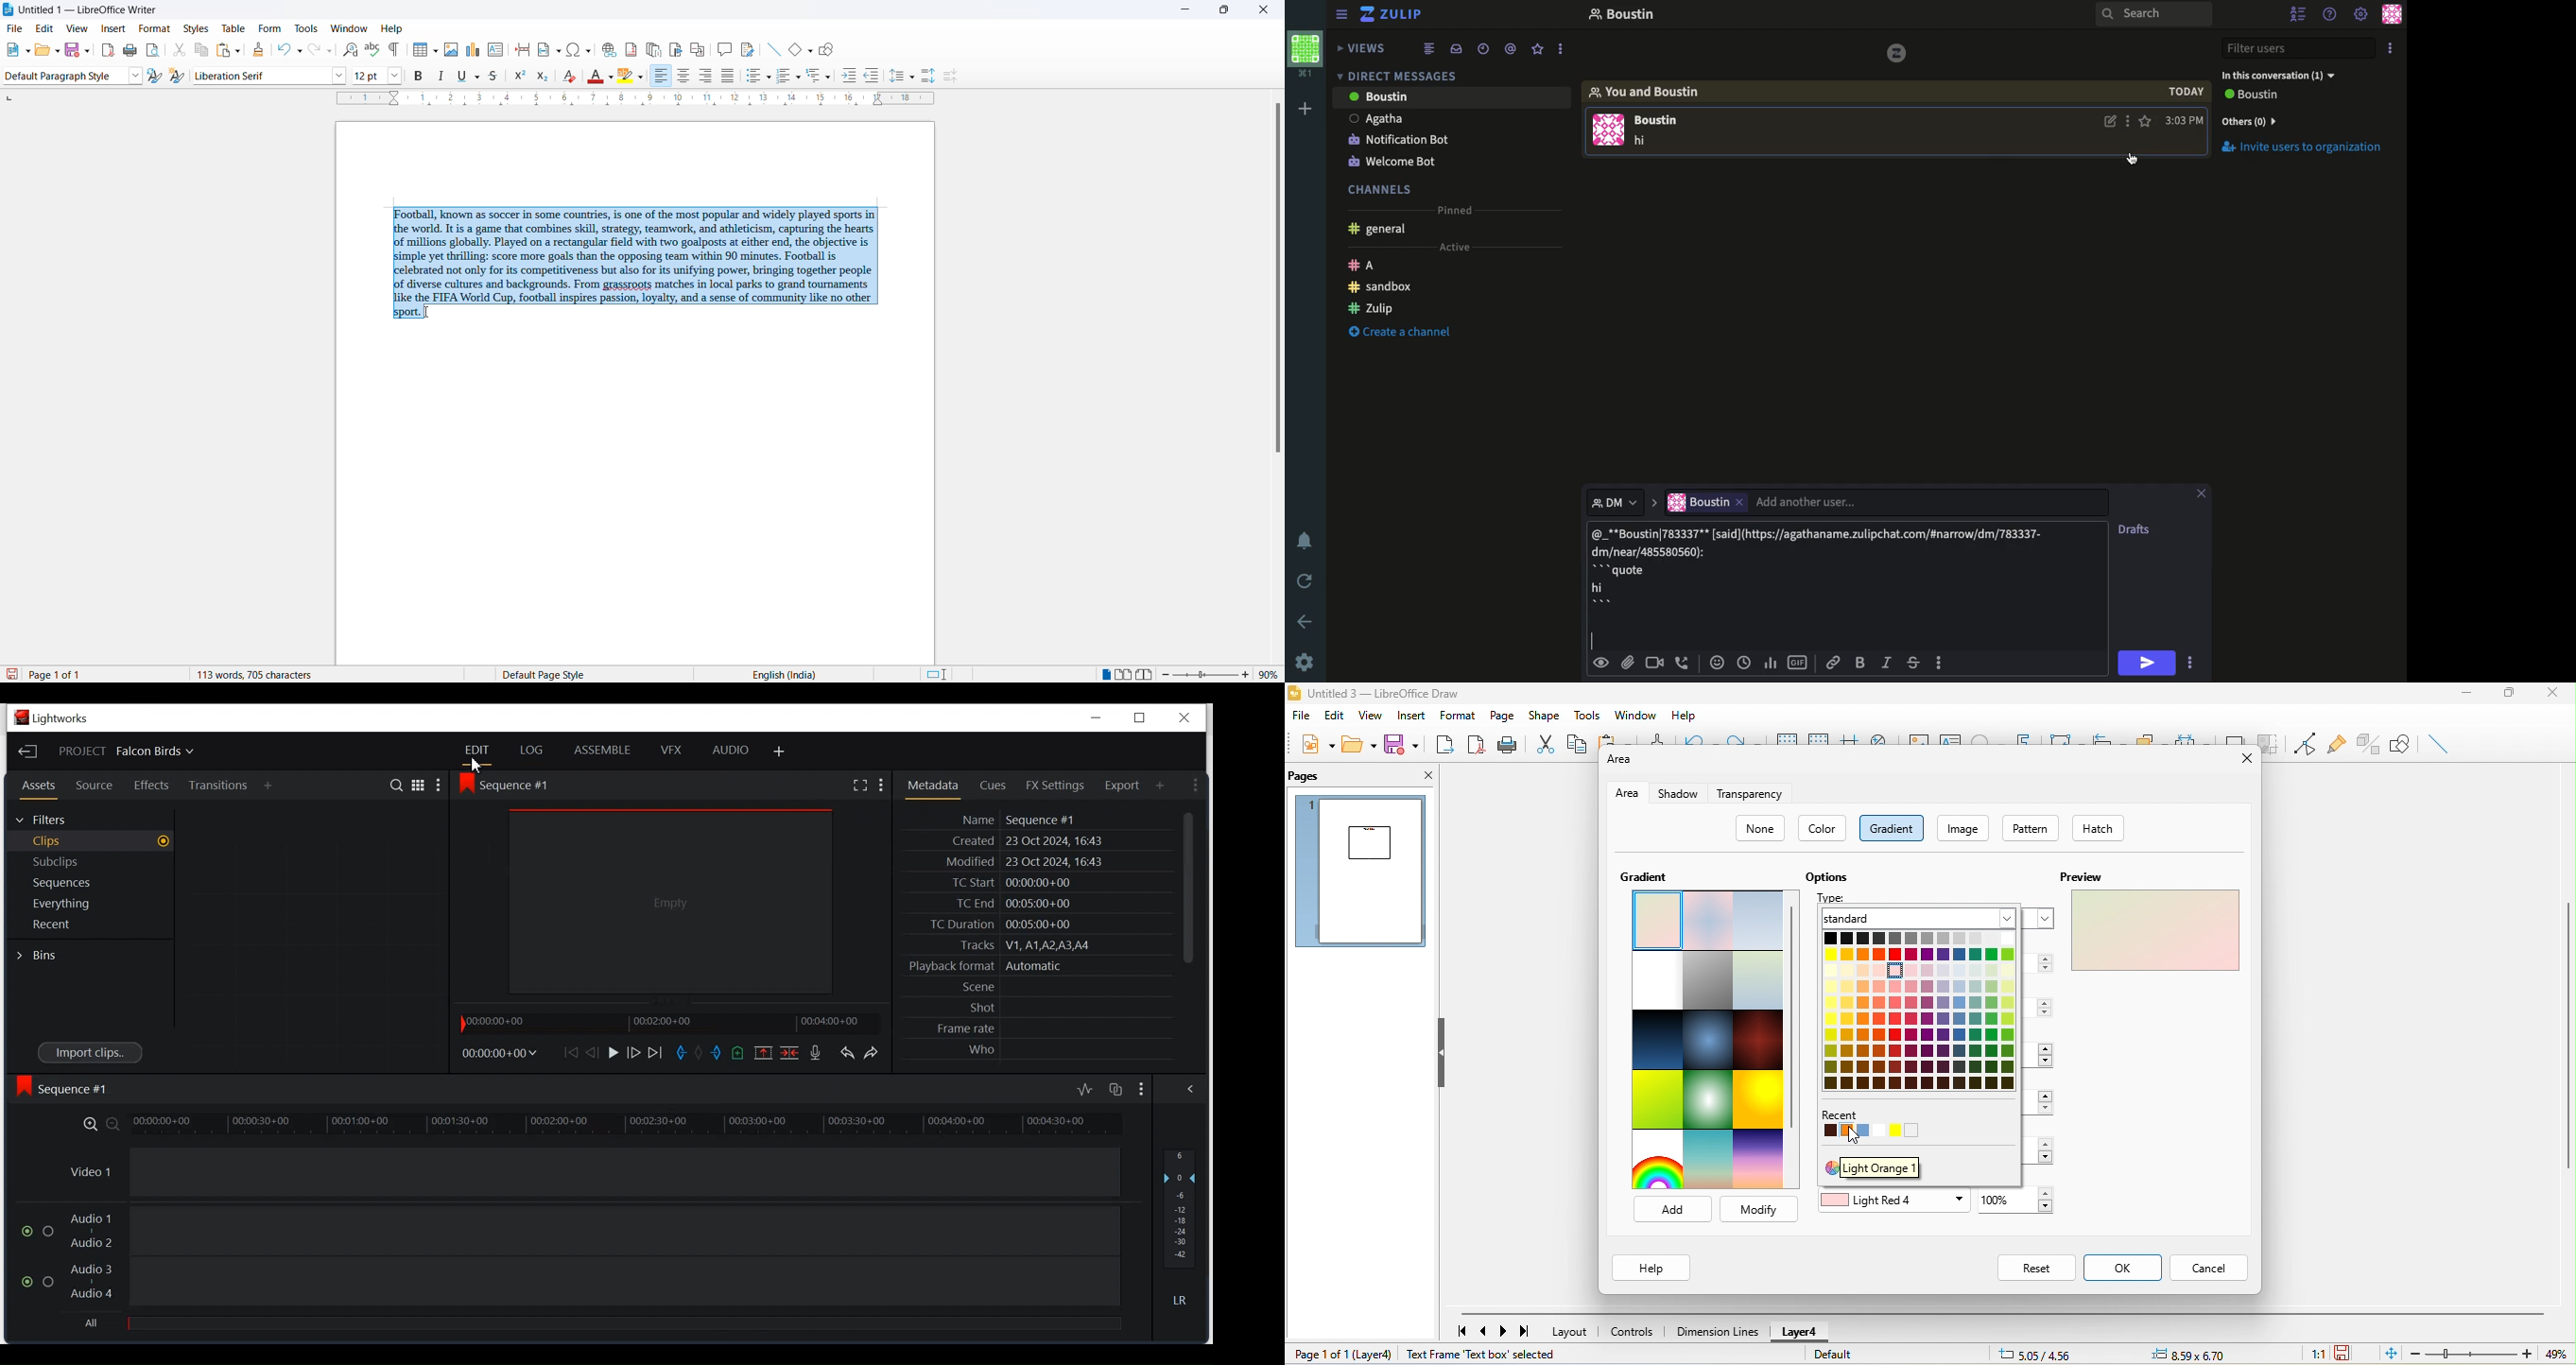 The image size is (2576, 1372). I want to click on select at least three object, so click(2191, 735).